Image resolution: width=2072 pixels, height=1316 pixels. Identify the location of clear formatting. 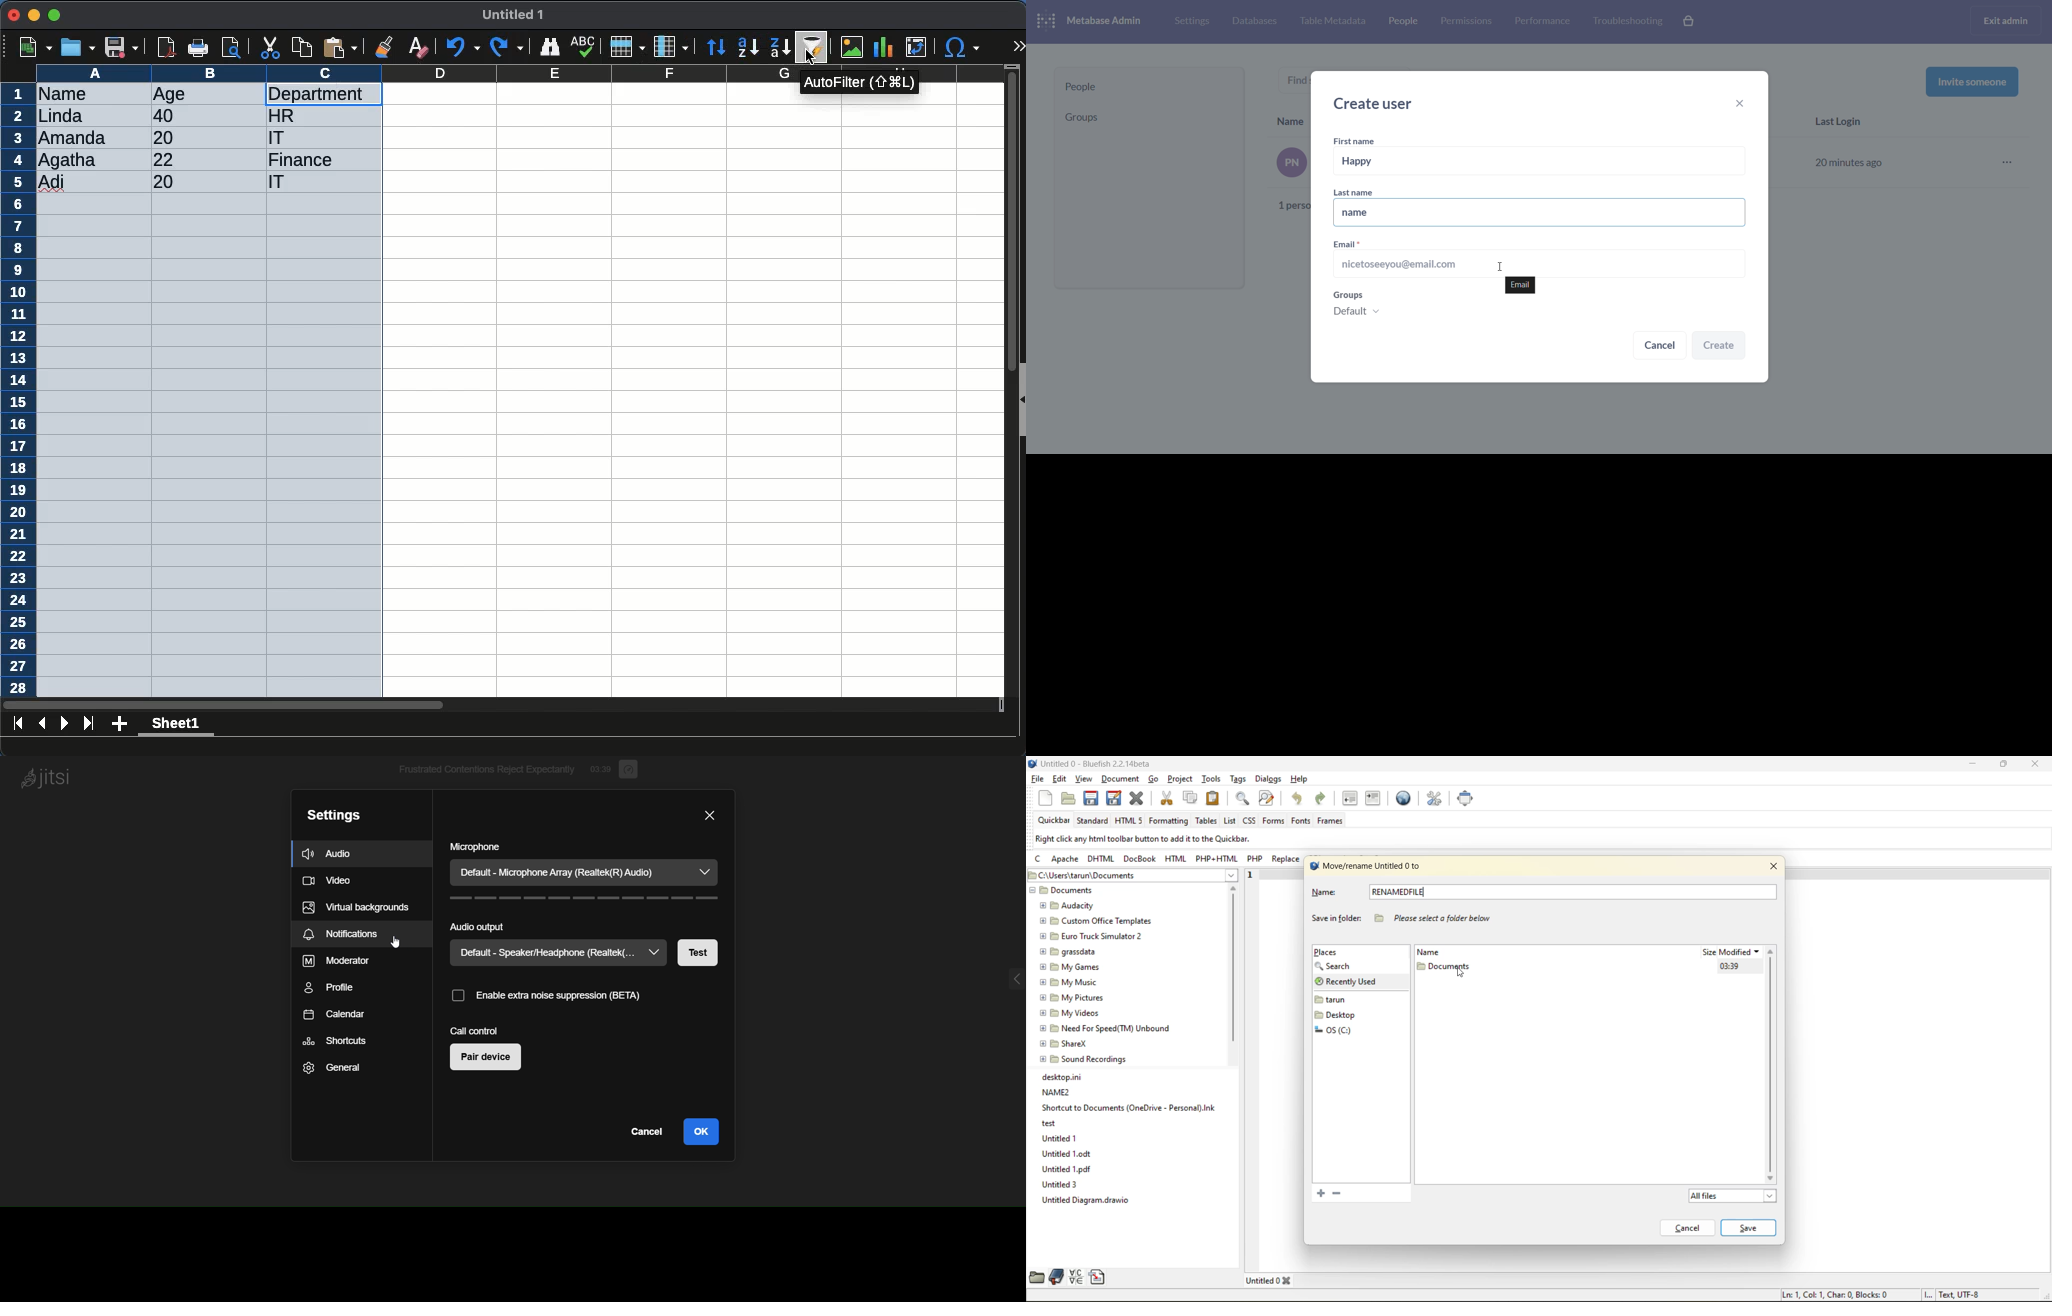
(418, 46).